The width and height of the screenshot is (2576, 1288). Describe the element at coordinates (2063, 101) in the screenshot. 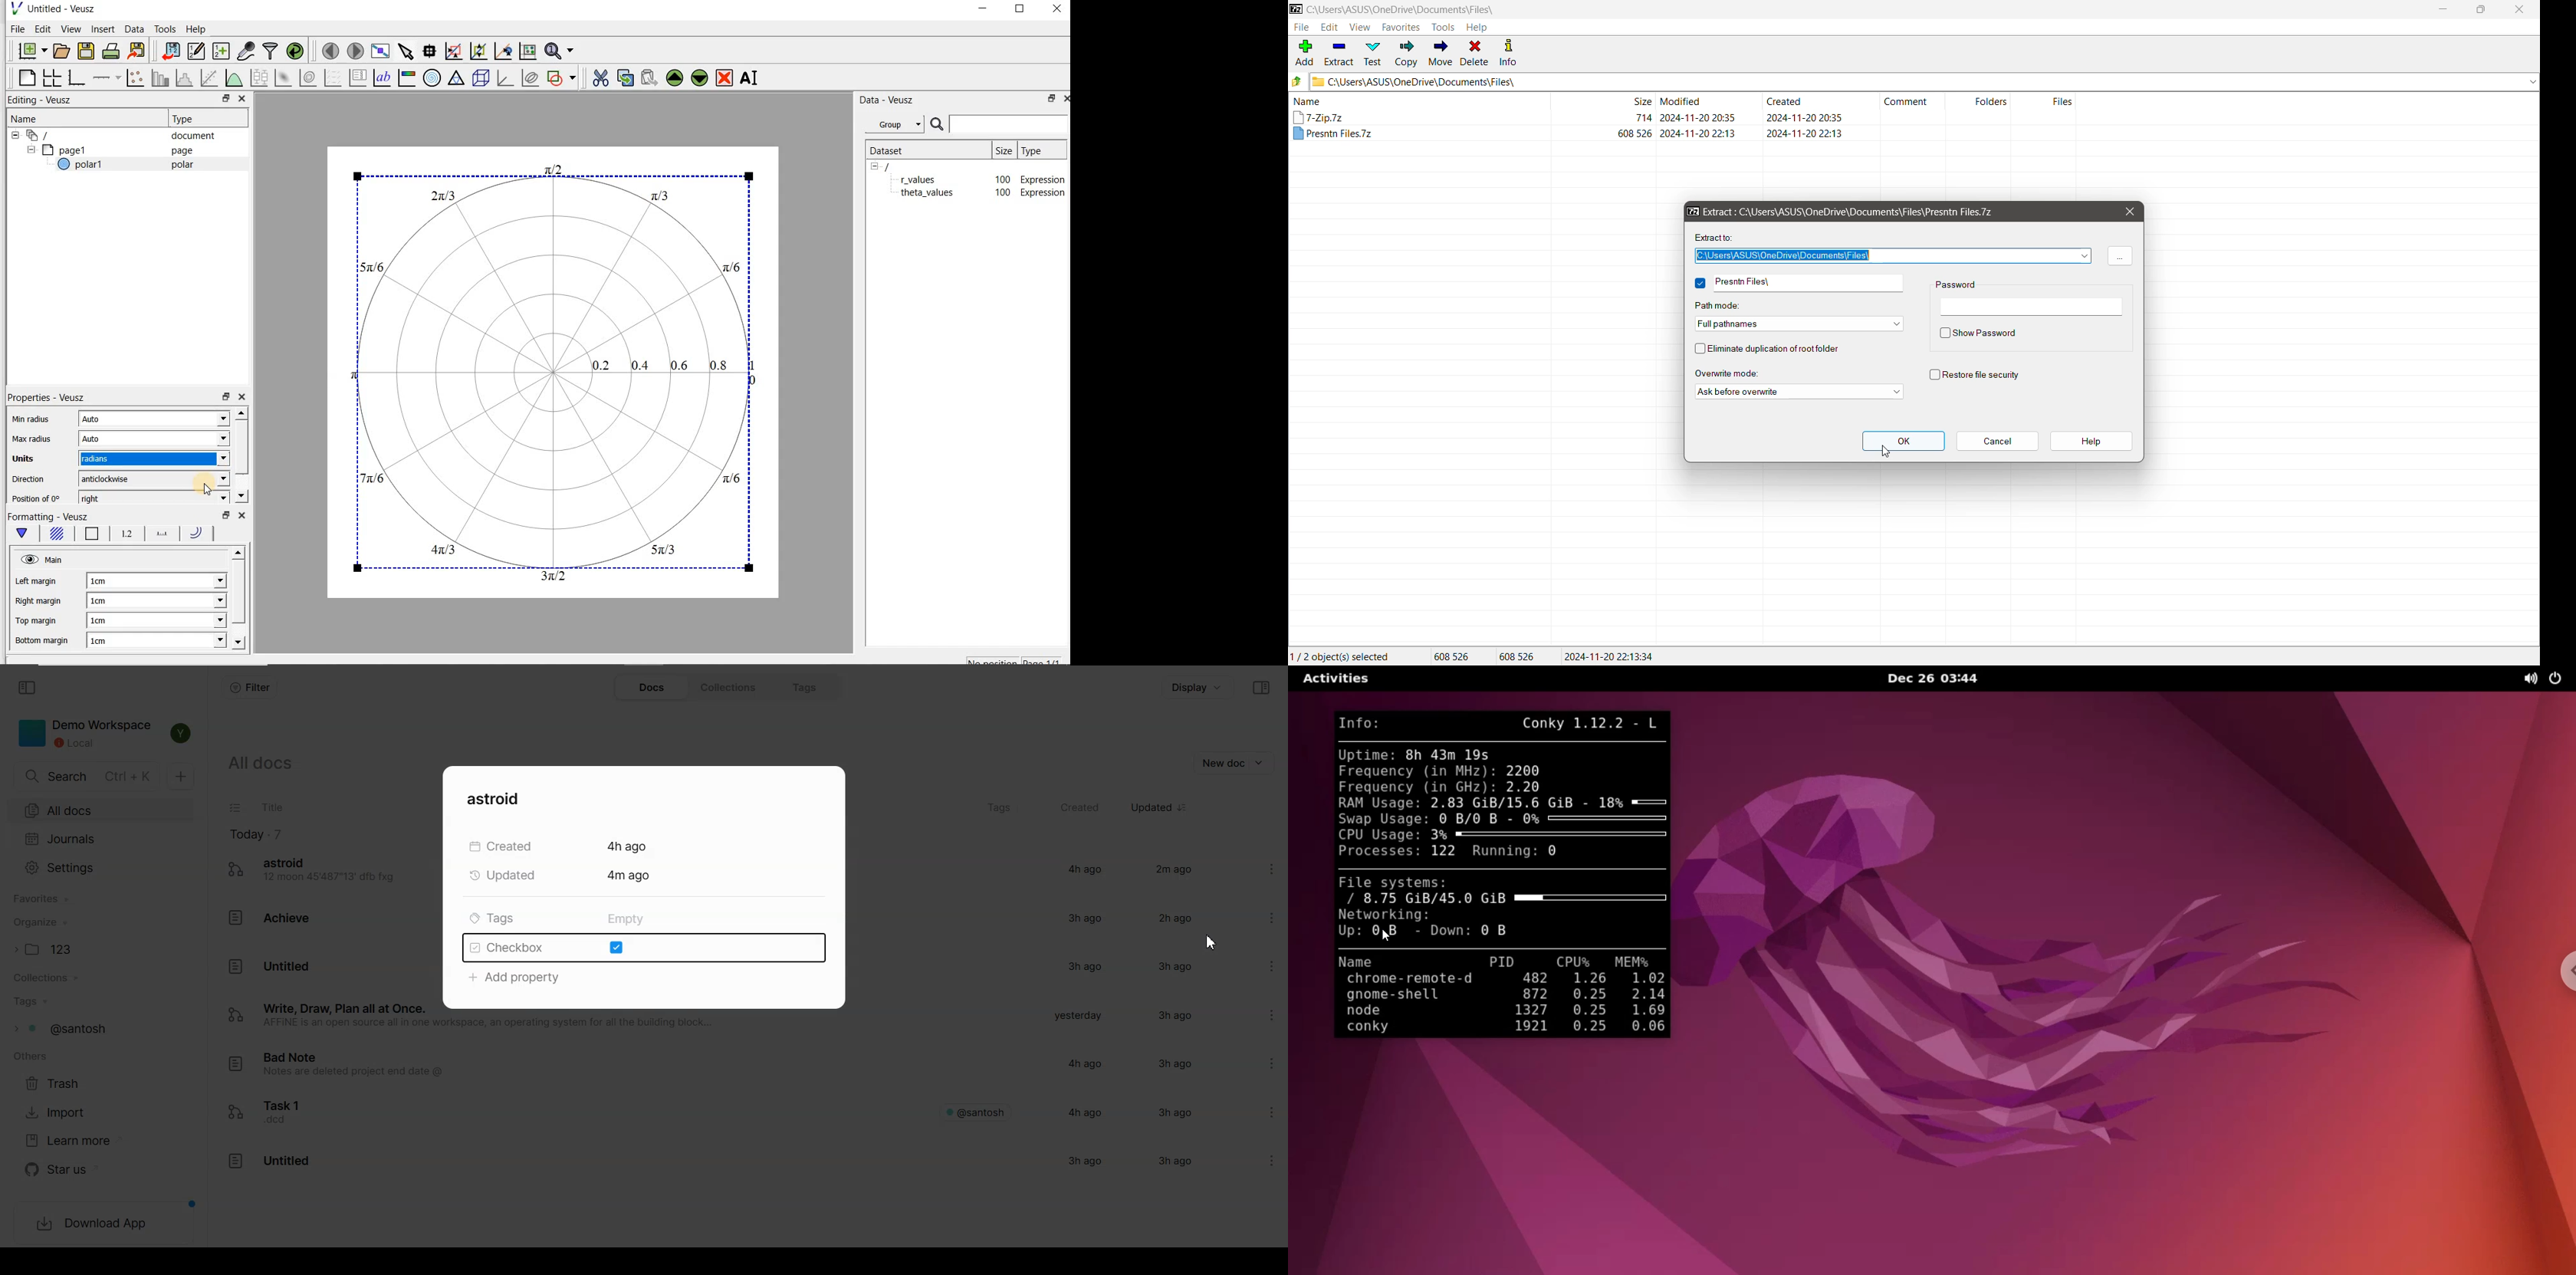

I see `files` at that location.